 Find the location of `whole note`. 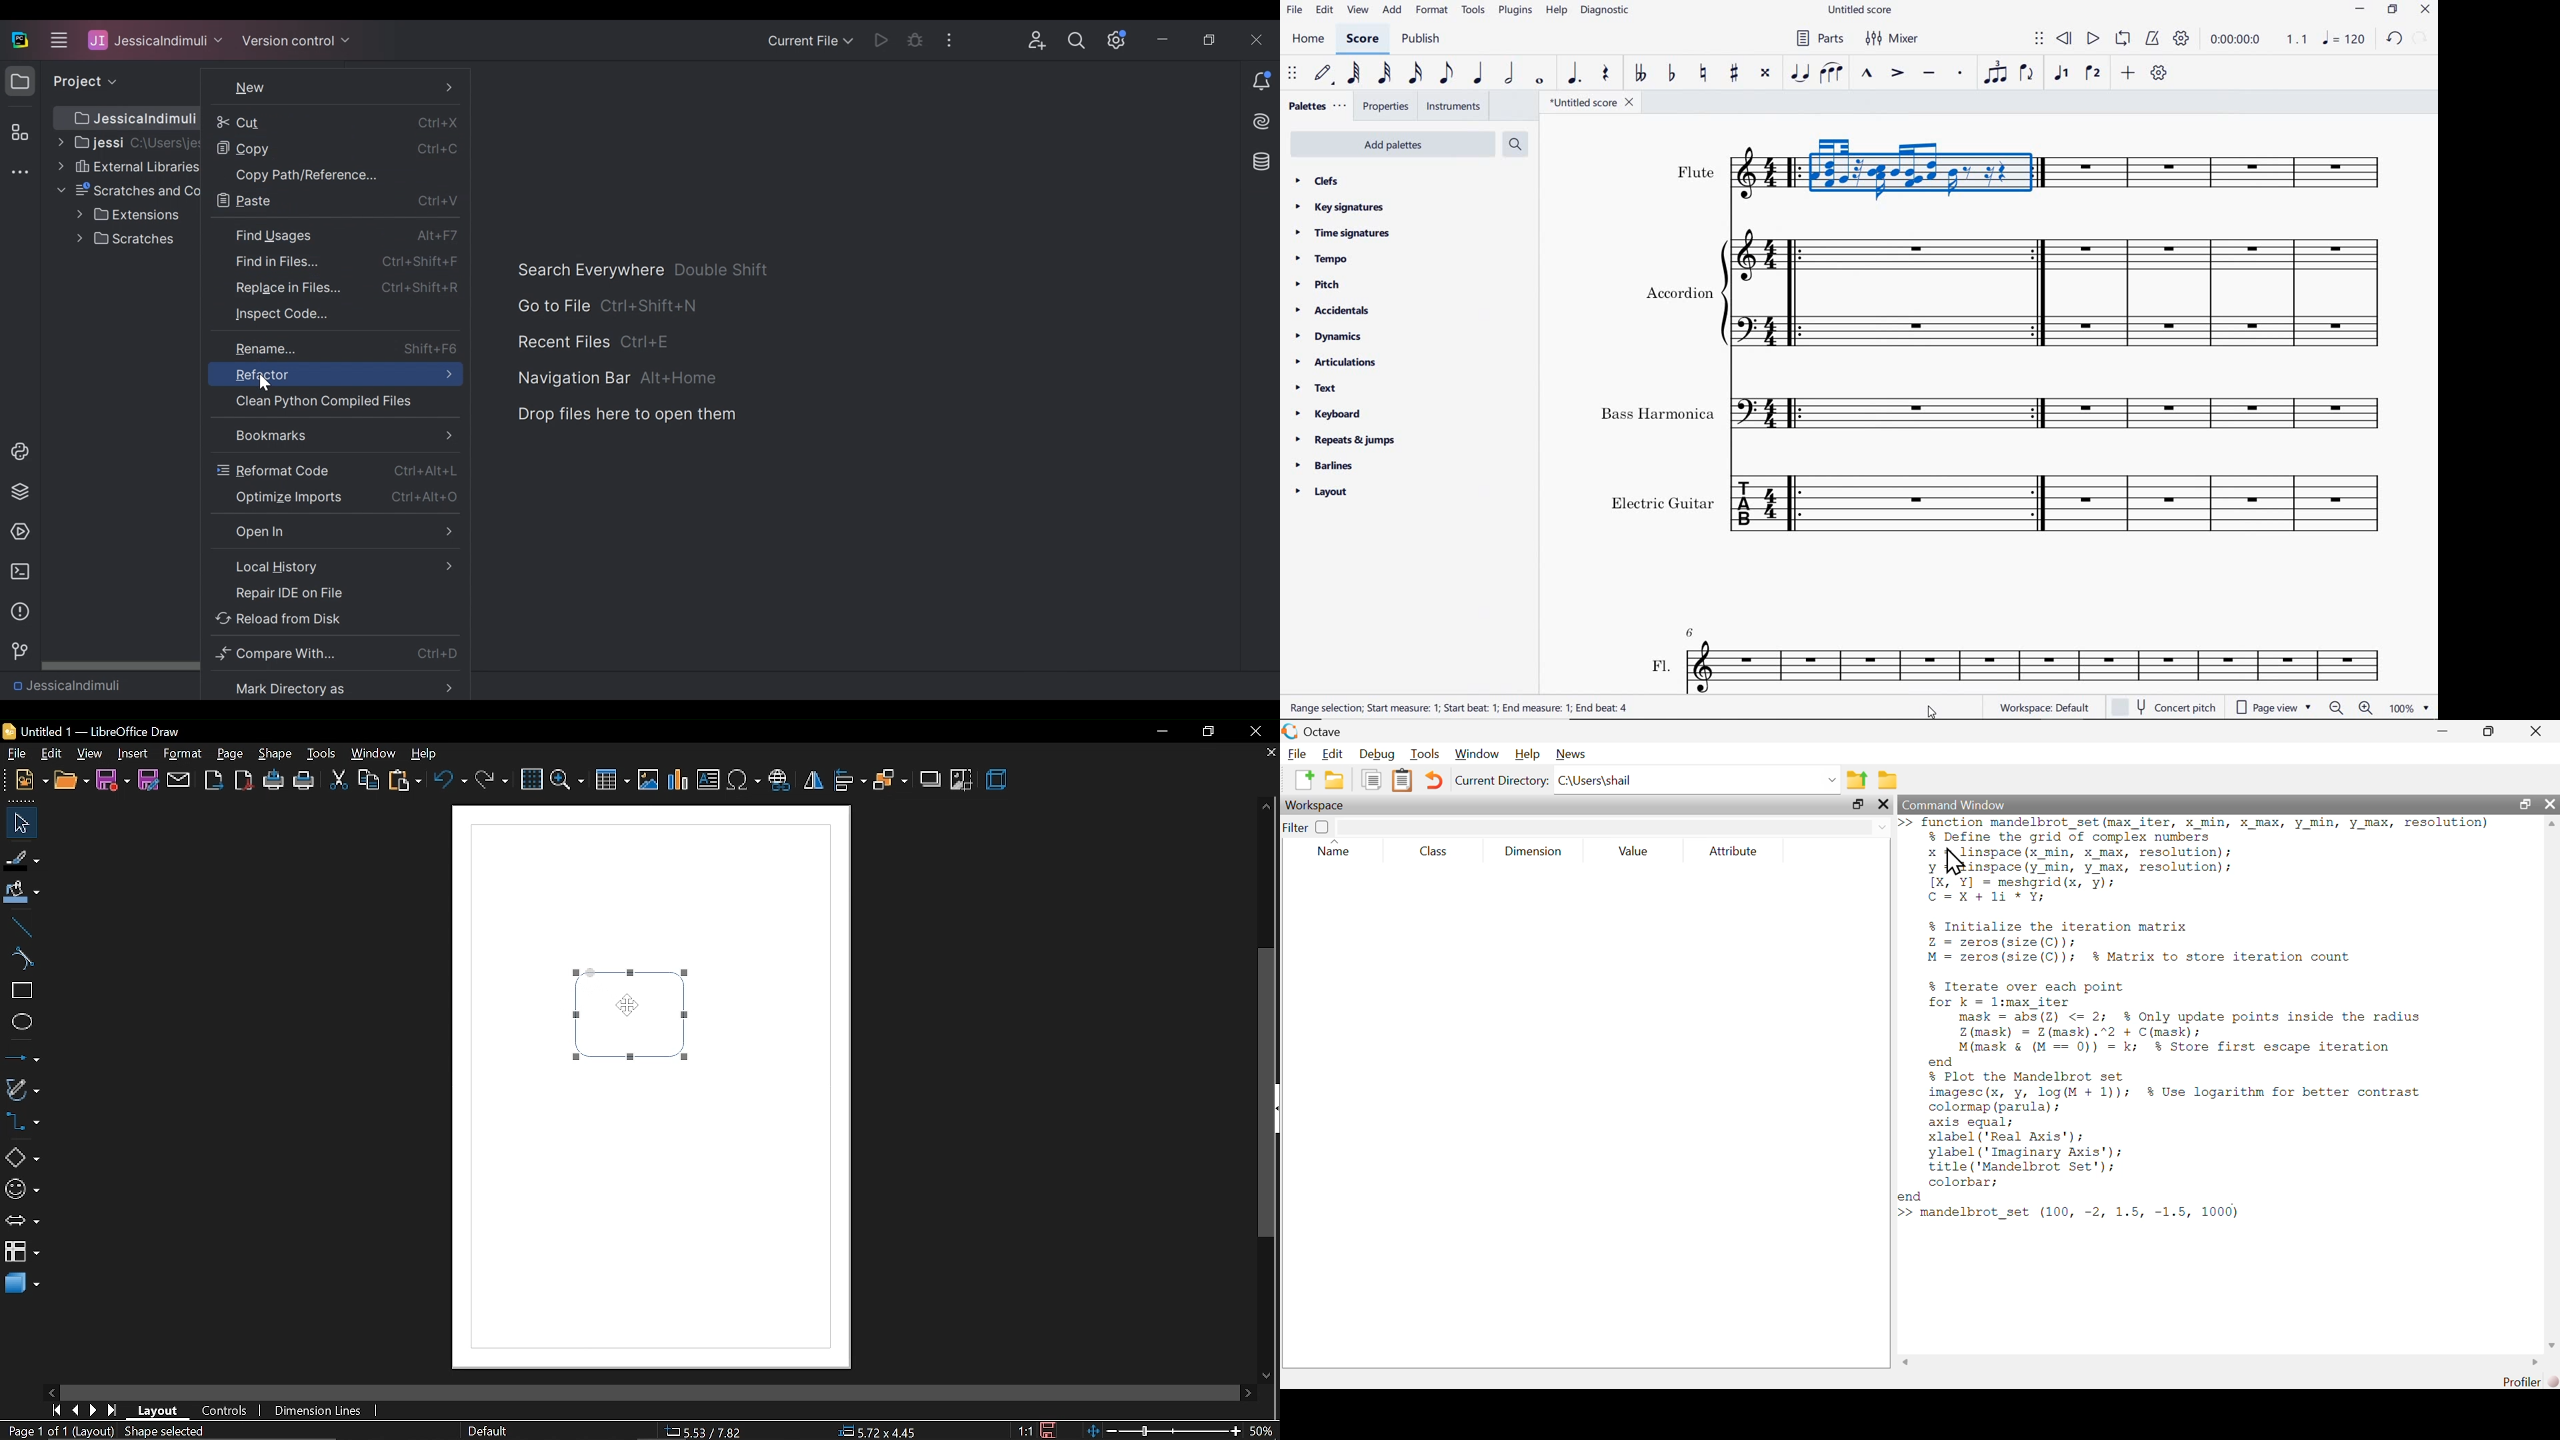

whole note is located at coordinates (1540, 81).